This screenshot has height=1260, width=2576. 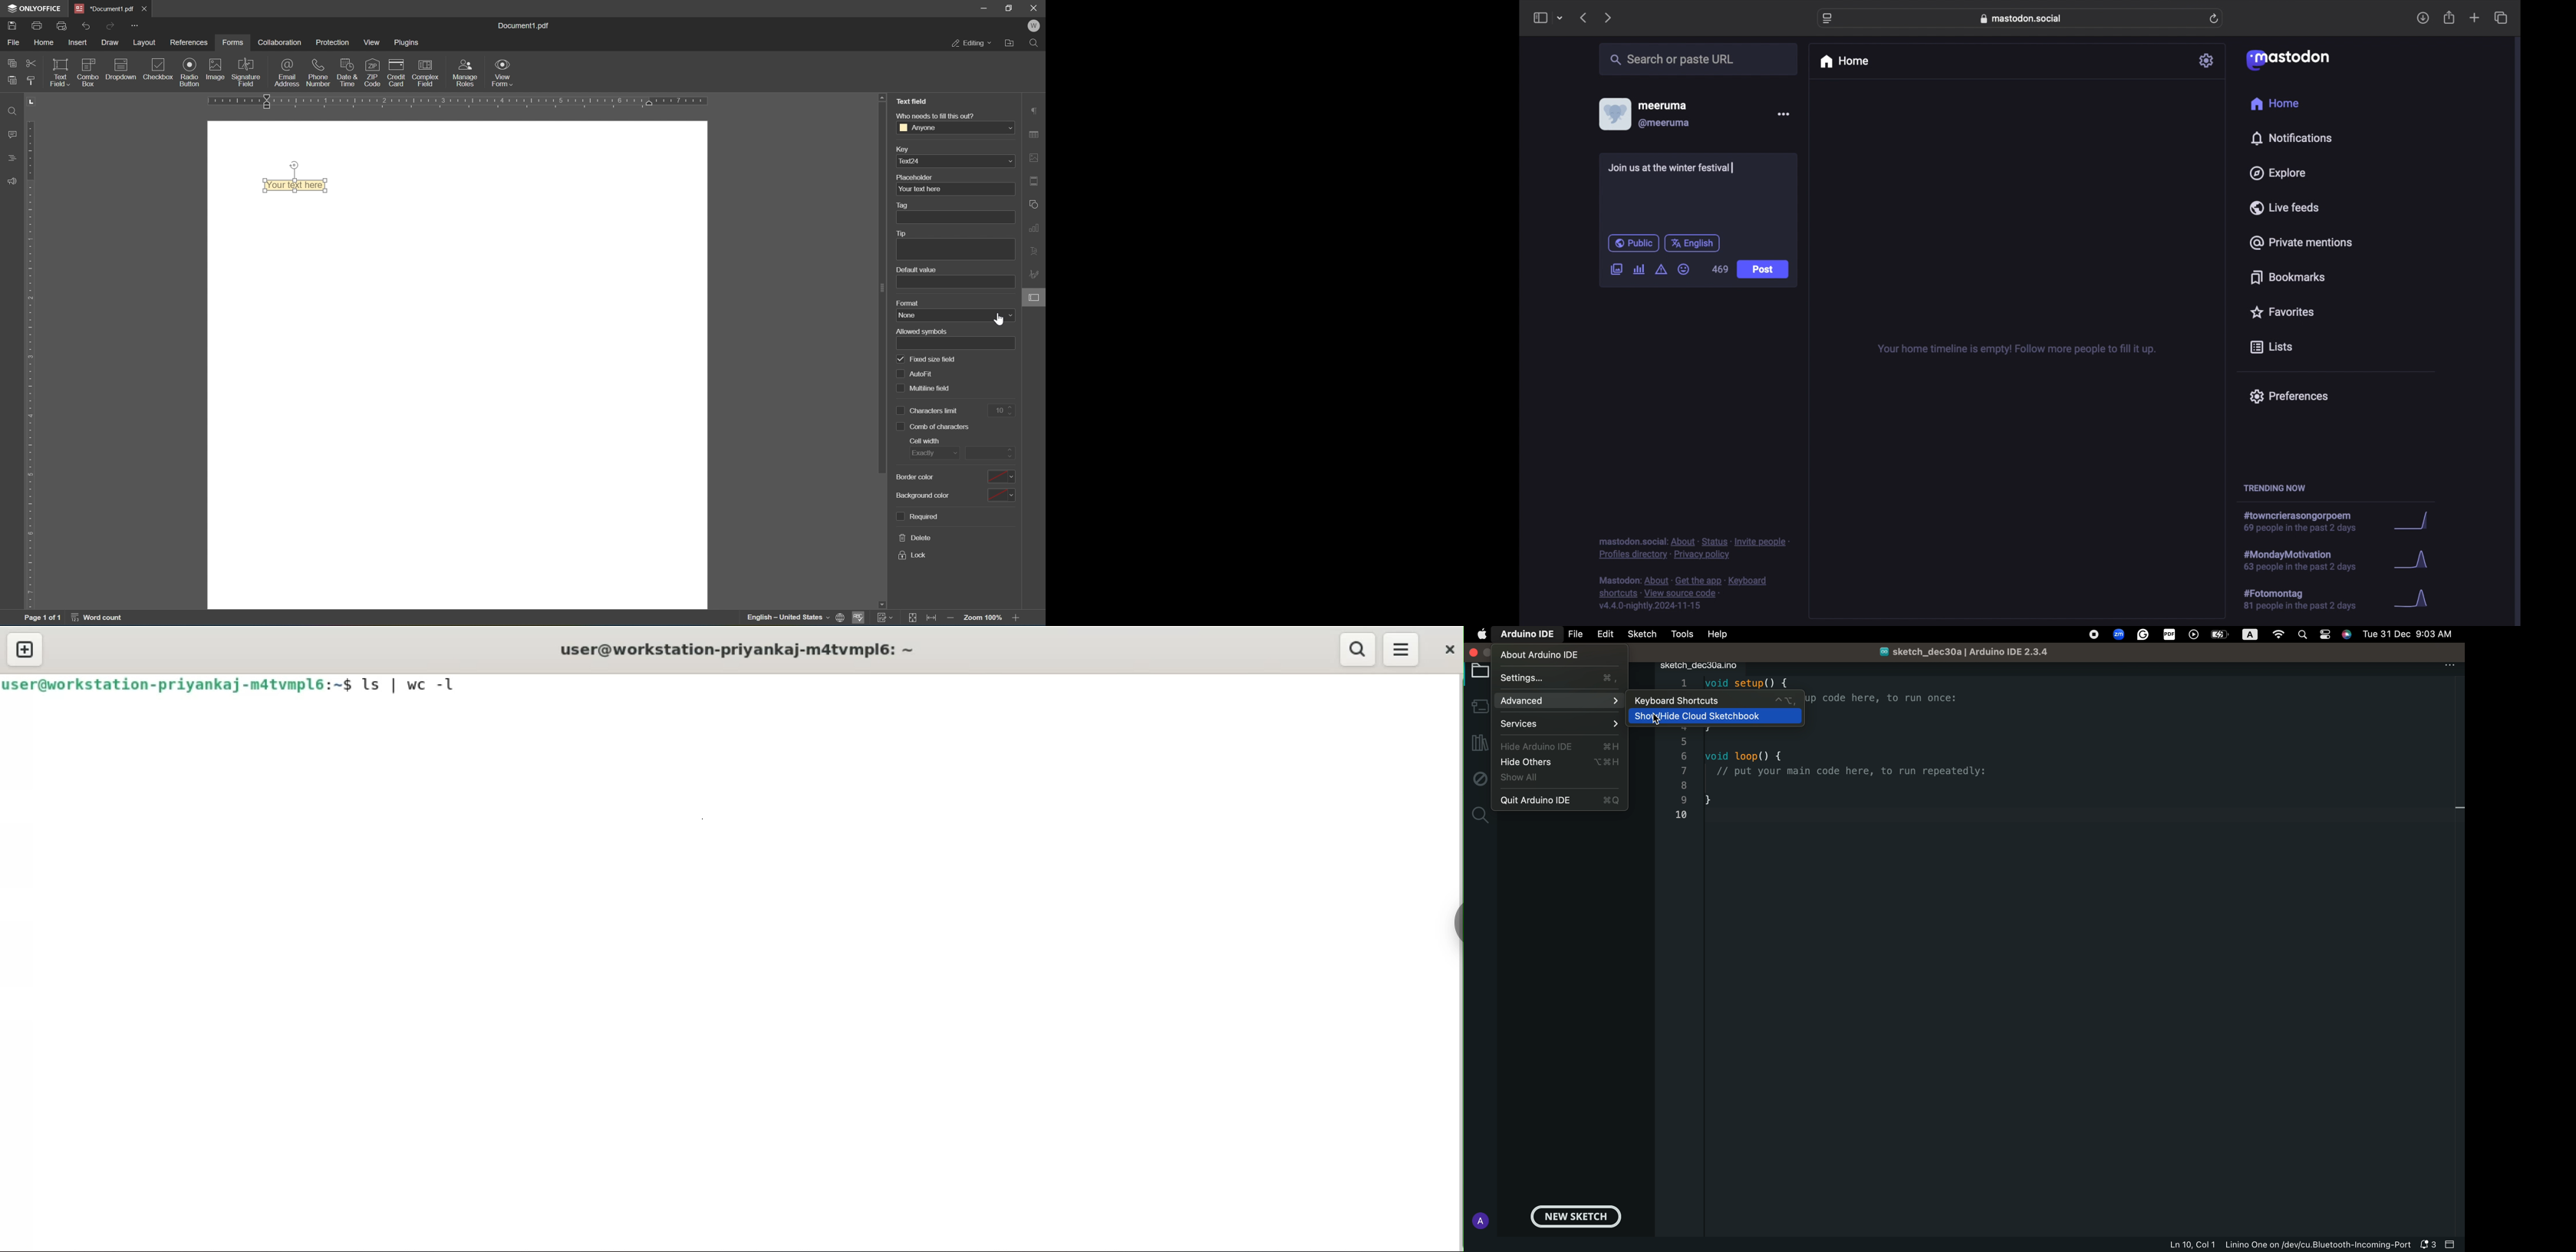 I want to click on footnote, so click(x=1694, y=548).